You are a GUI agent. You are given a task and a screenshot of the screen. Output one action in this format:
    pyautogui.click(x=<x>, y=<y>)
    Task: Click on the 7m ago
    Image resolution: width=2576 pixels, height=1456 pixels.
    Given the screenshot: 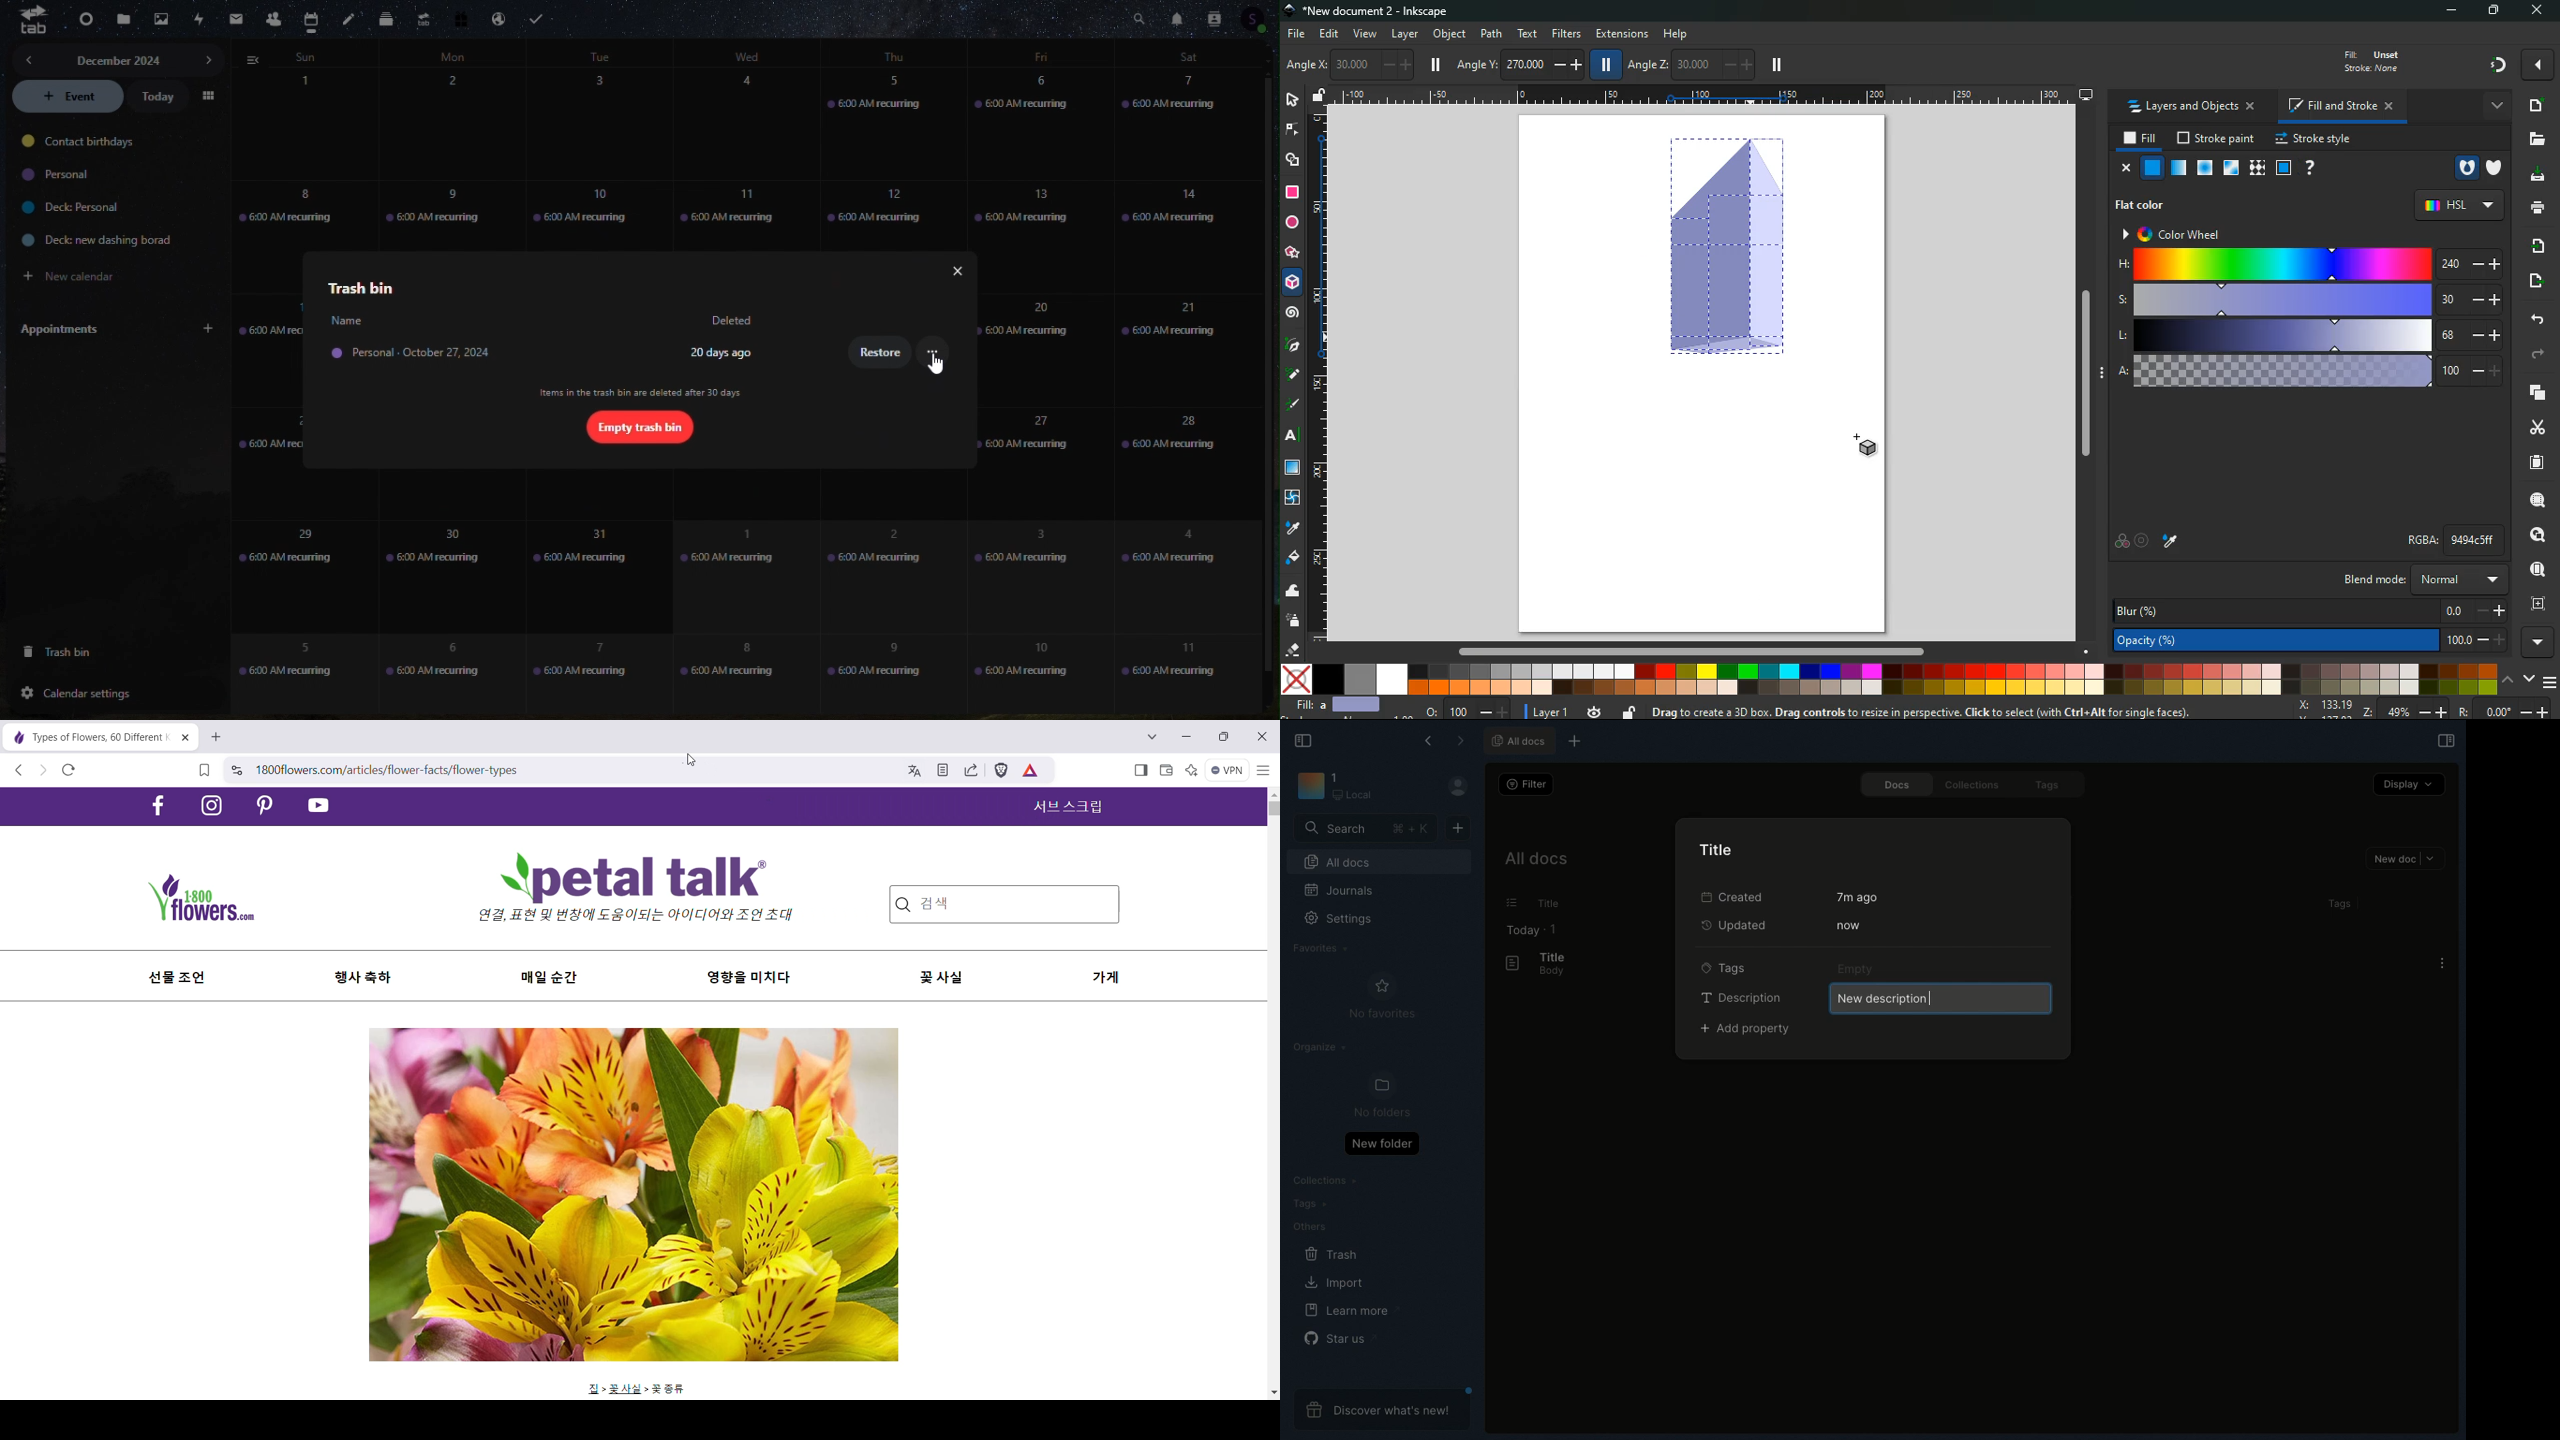 What is the action you would take?
    pyautogui.click(x=1860, y=897)
    